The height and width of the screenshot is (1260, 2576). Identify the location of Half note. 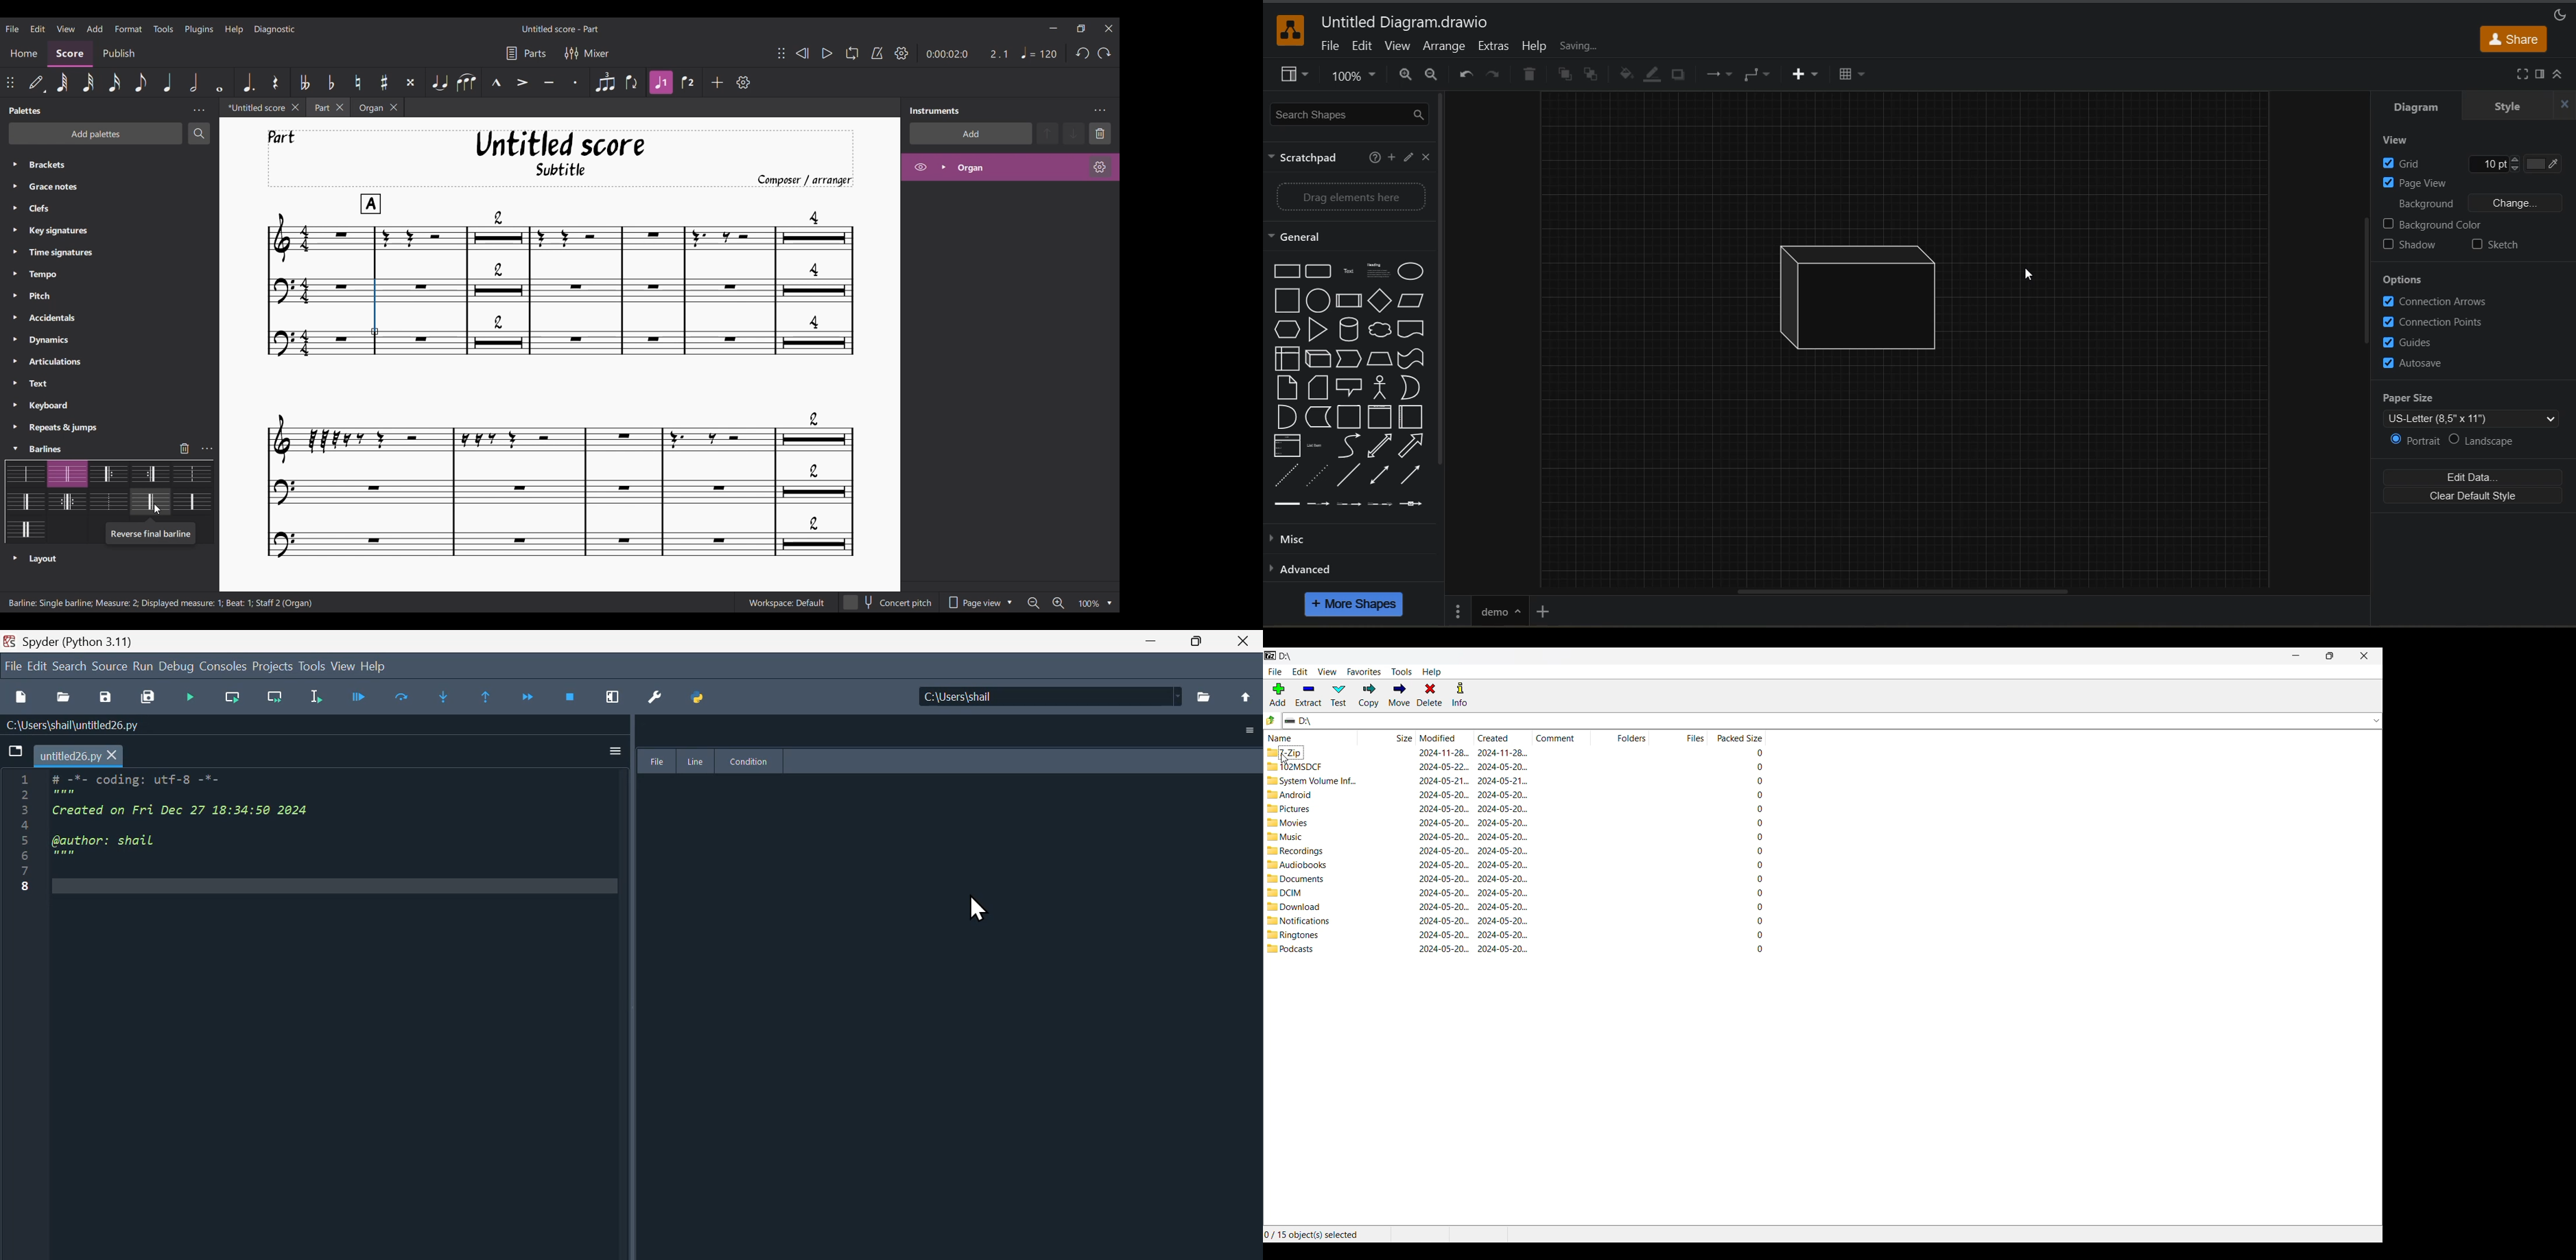
(194, 82).